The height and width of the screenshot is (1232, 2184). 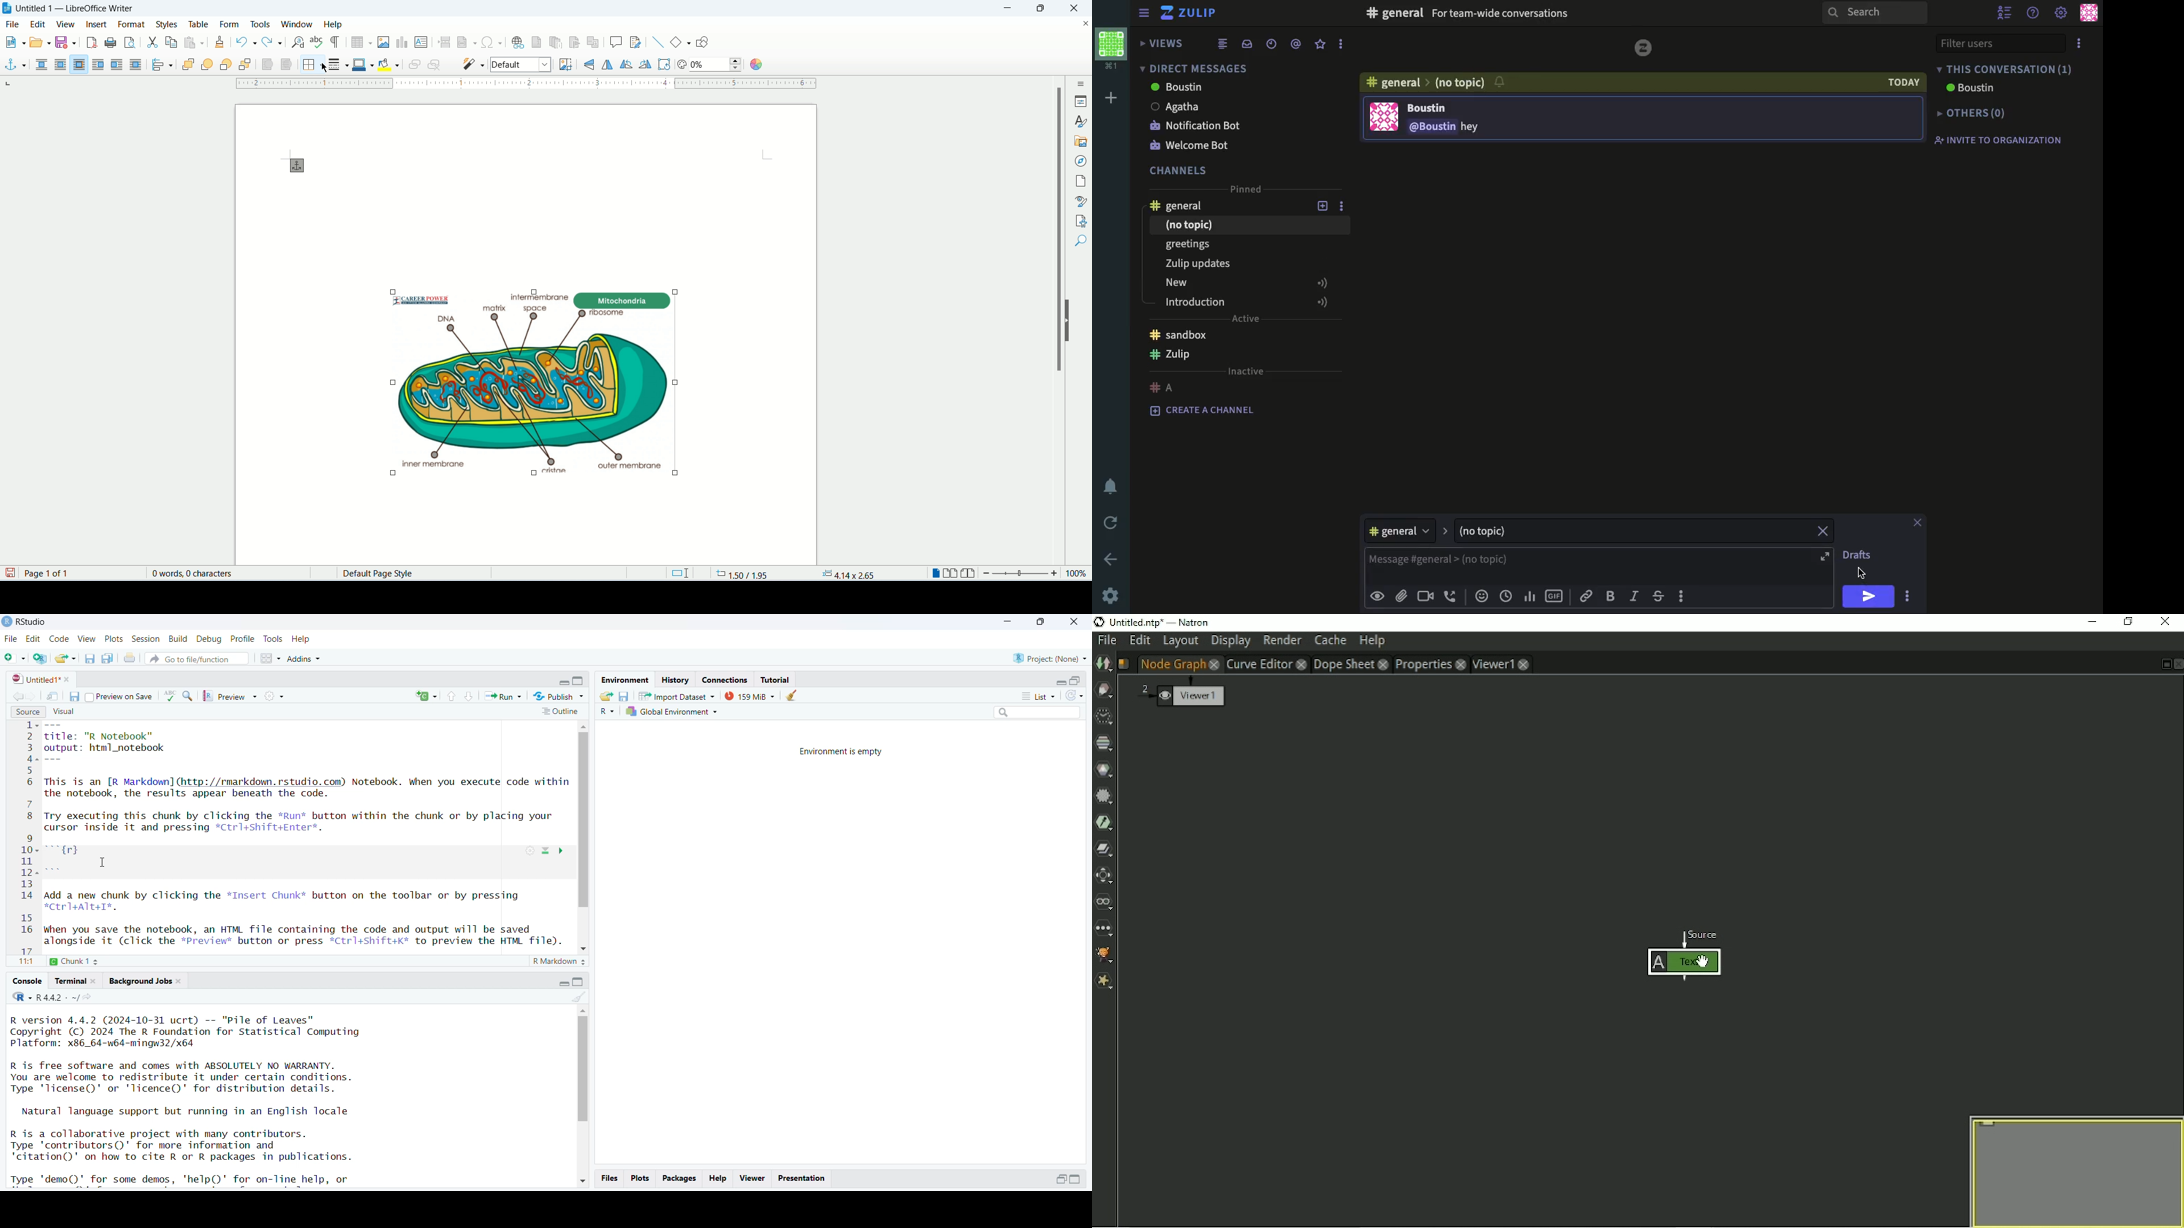 What do you see at coordinates (444, 42) in the screenshot?
I see `insert page break` at bounding box center [444, 42].